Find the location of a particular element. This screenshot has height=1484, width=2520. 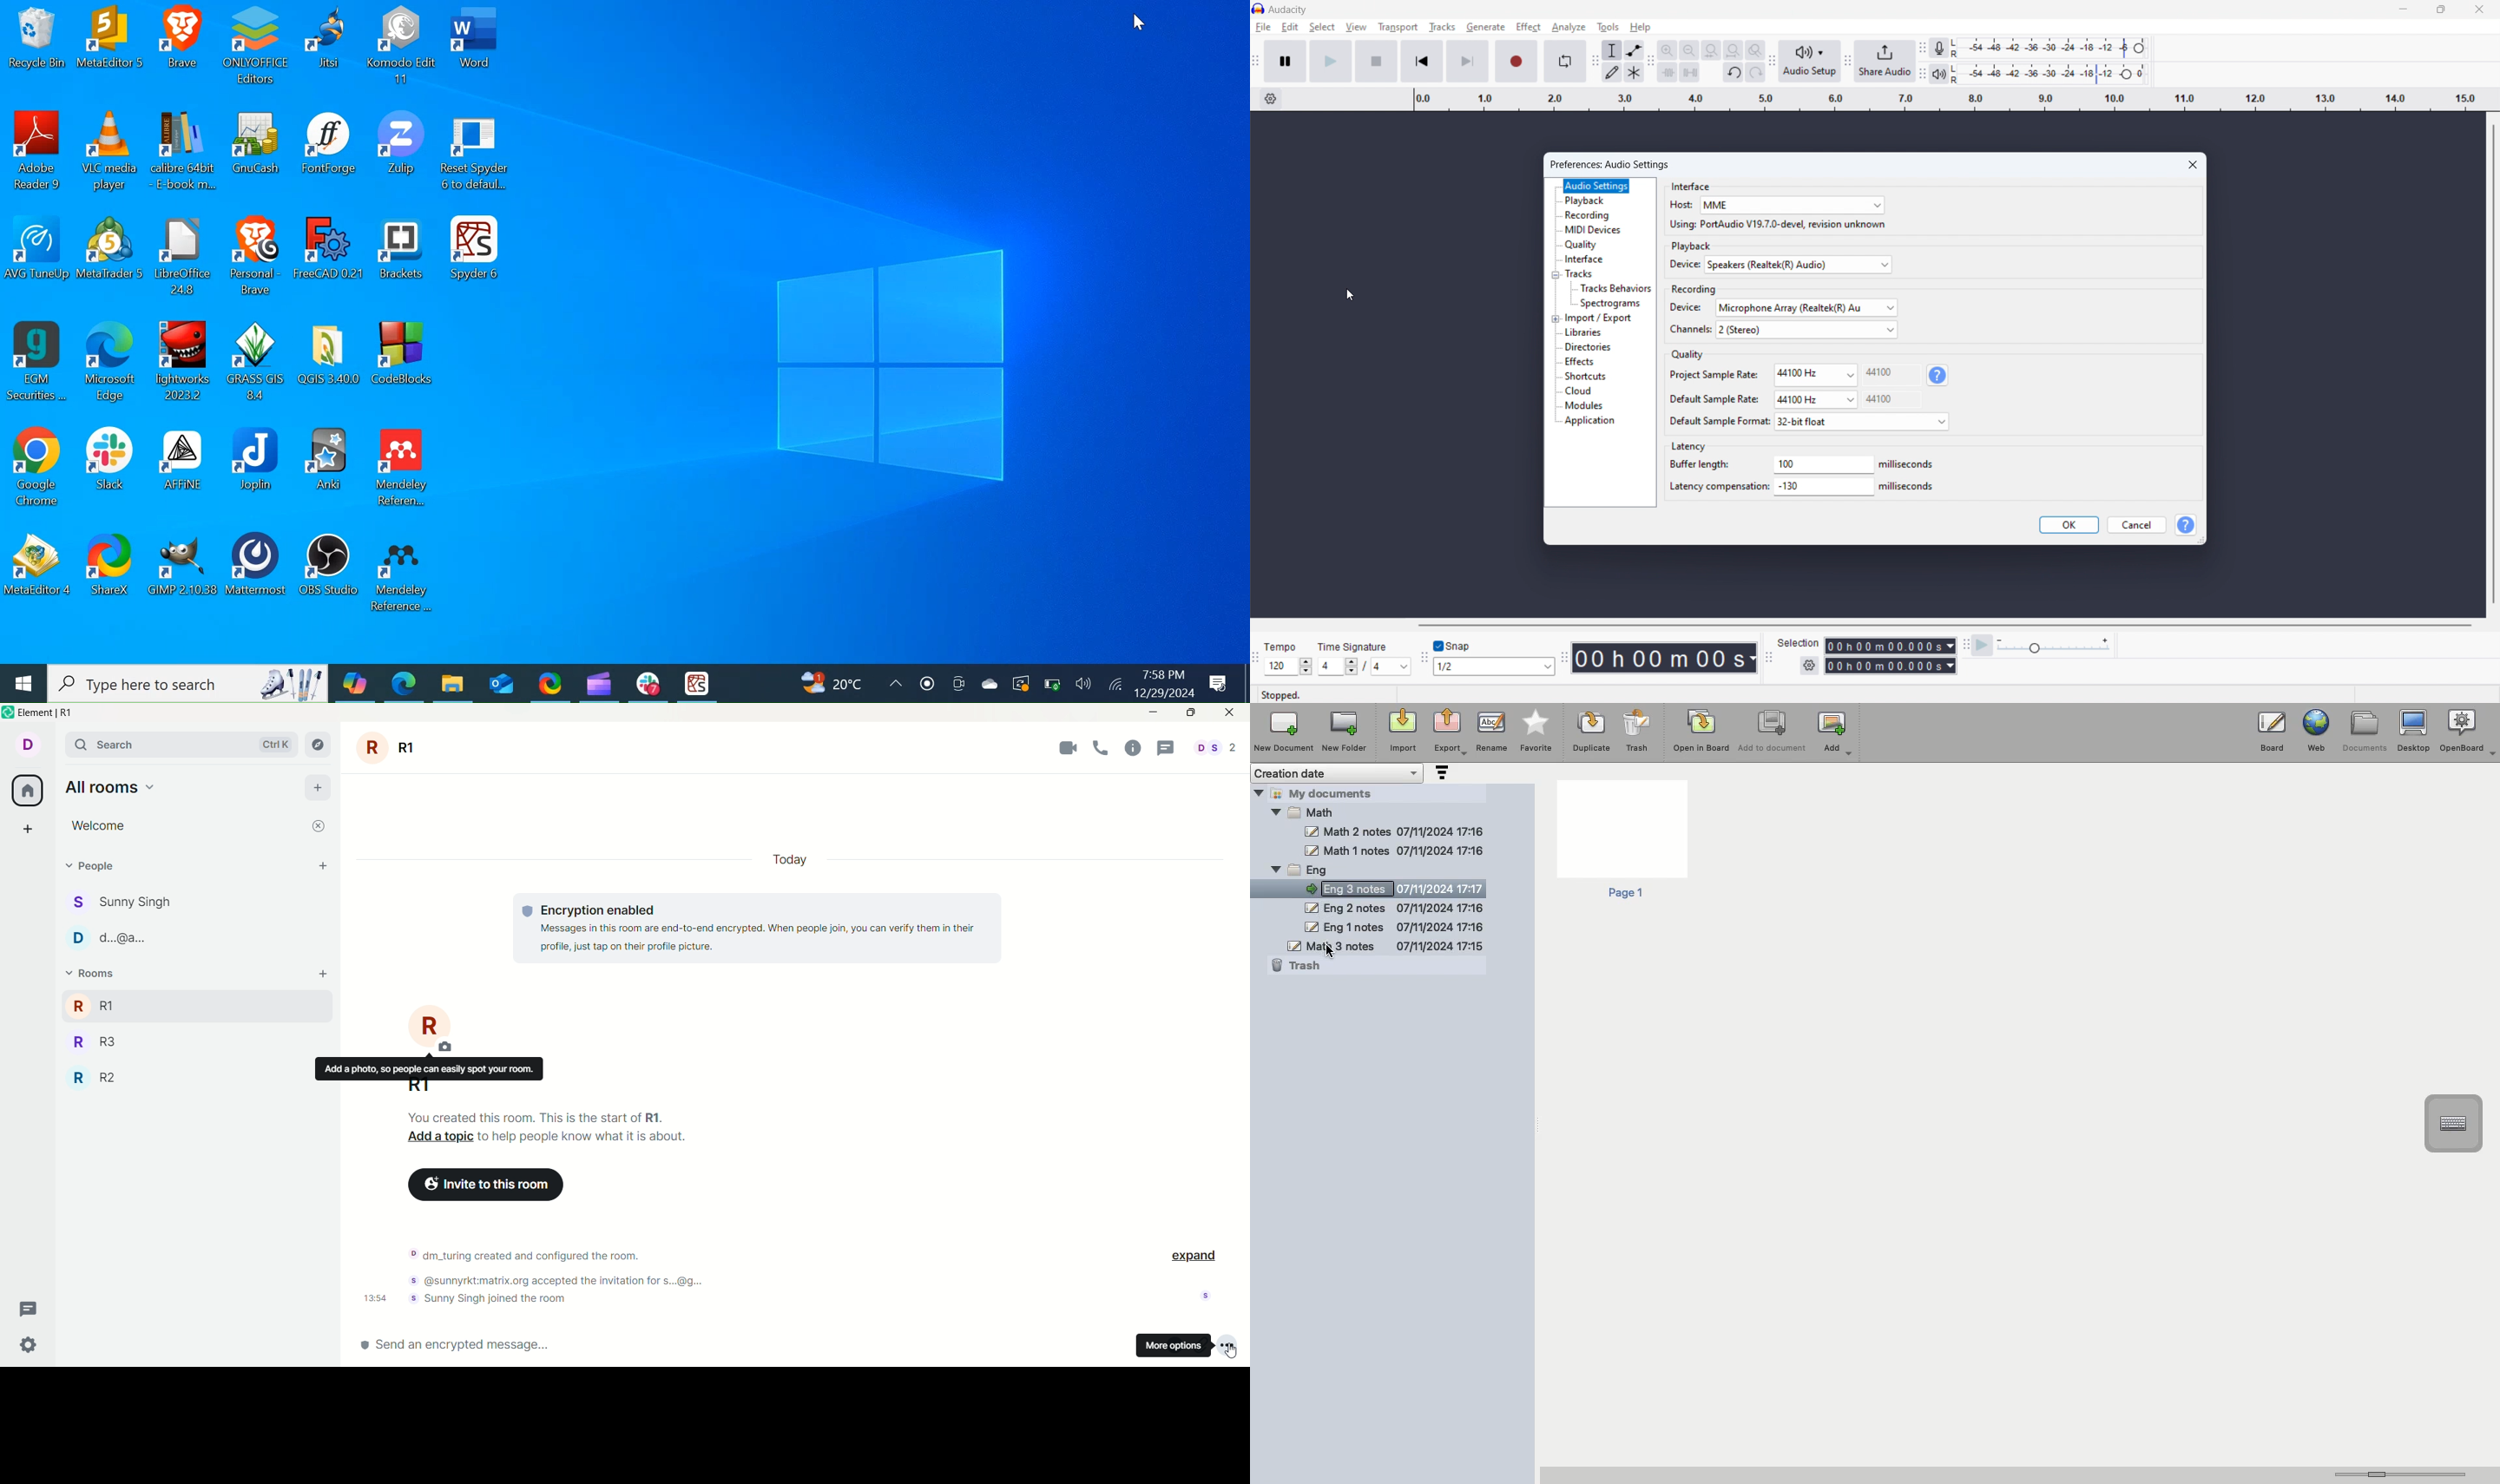

expand is located at coordinates (1193, 1256).